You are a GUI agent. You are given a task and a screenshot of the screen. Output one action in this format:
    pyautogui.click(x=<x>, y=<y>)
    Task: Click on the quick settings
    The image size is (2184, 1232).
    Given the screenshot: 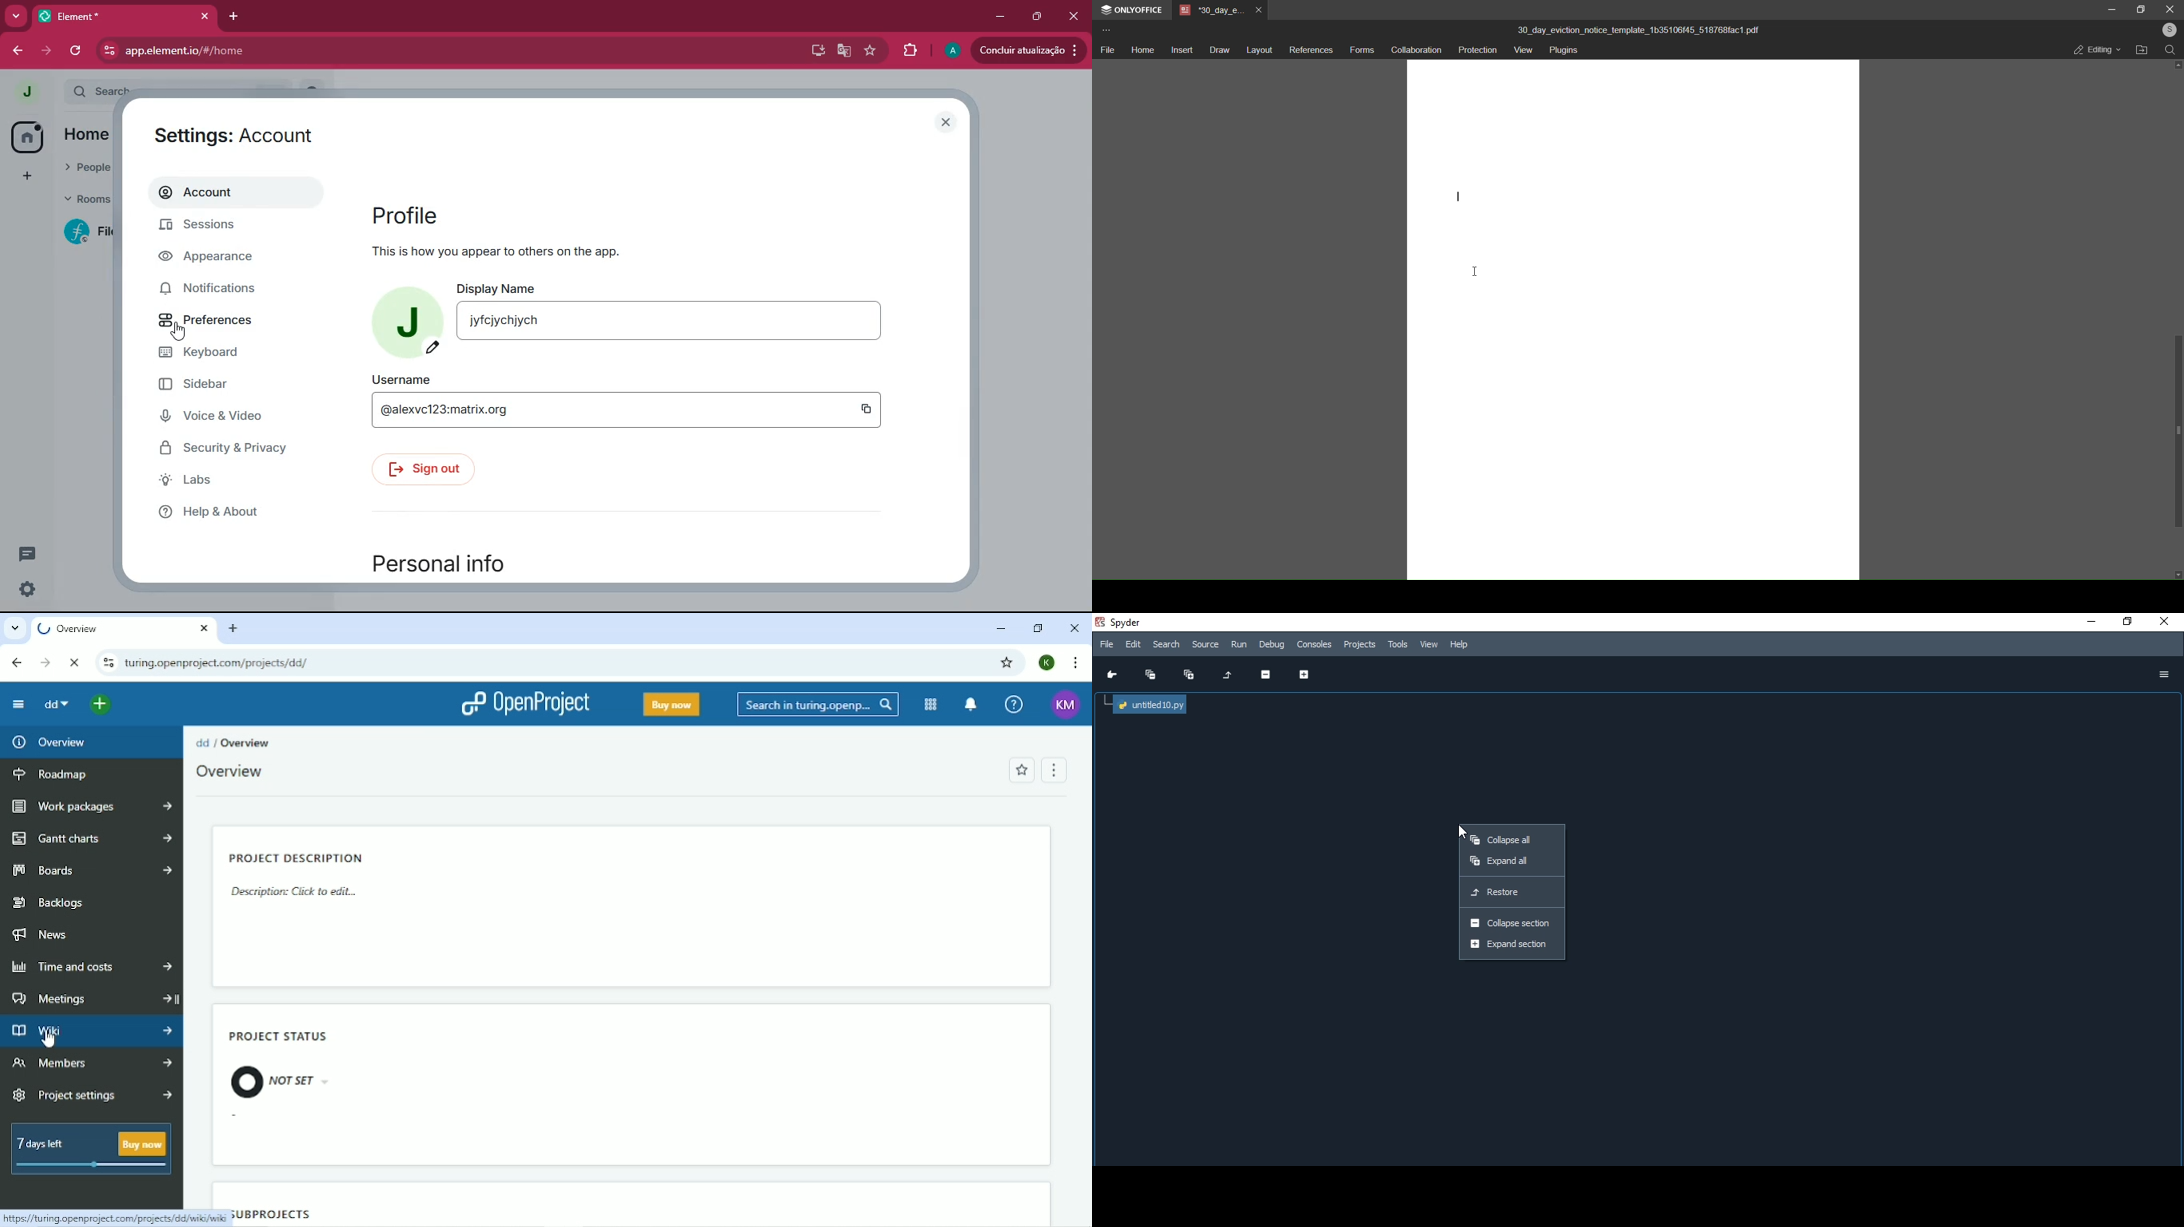 What is the action you would take?
    pyautogui.click(x=27, y=589)
    